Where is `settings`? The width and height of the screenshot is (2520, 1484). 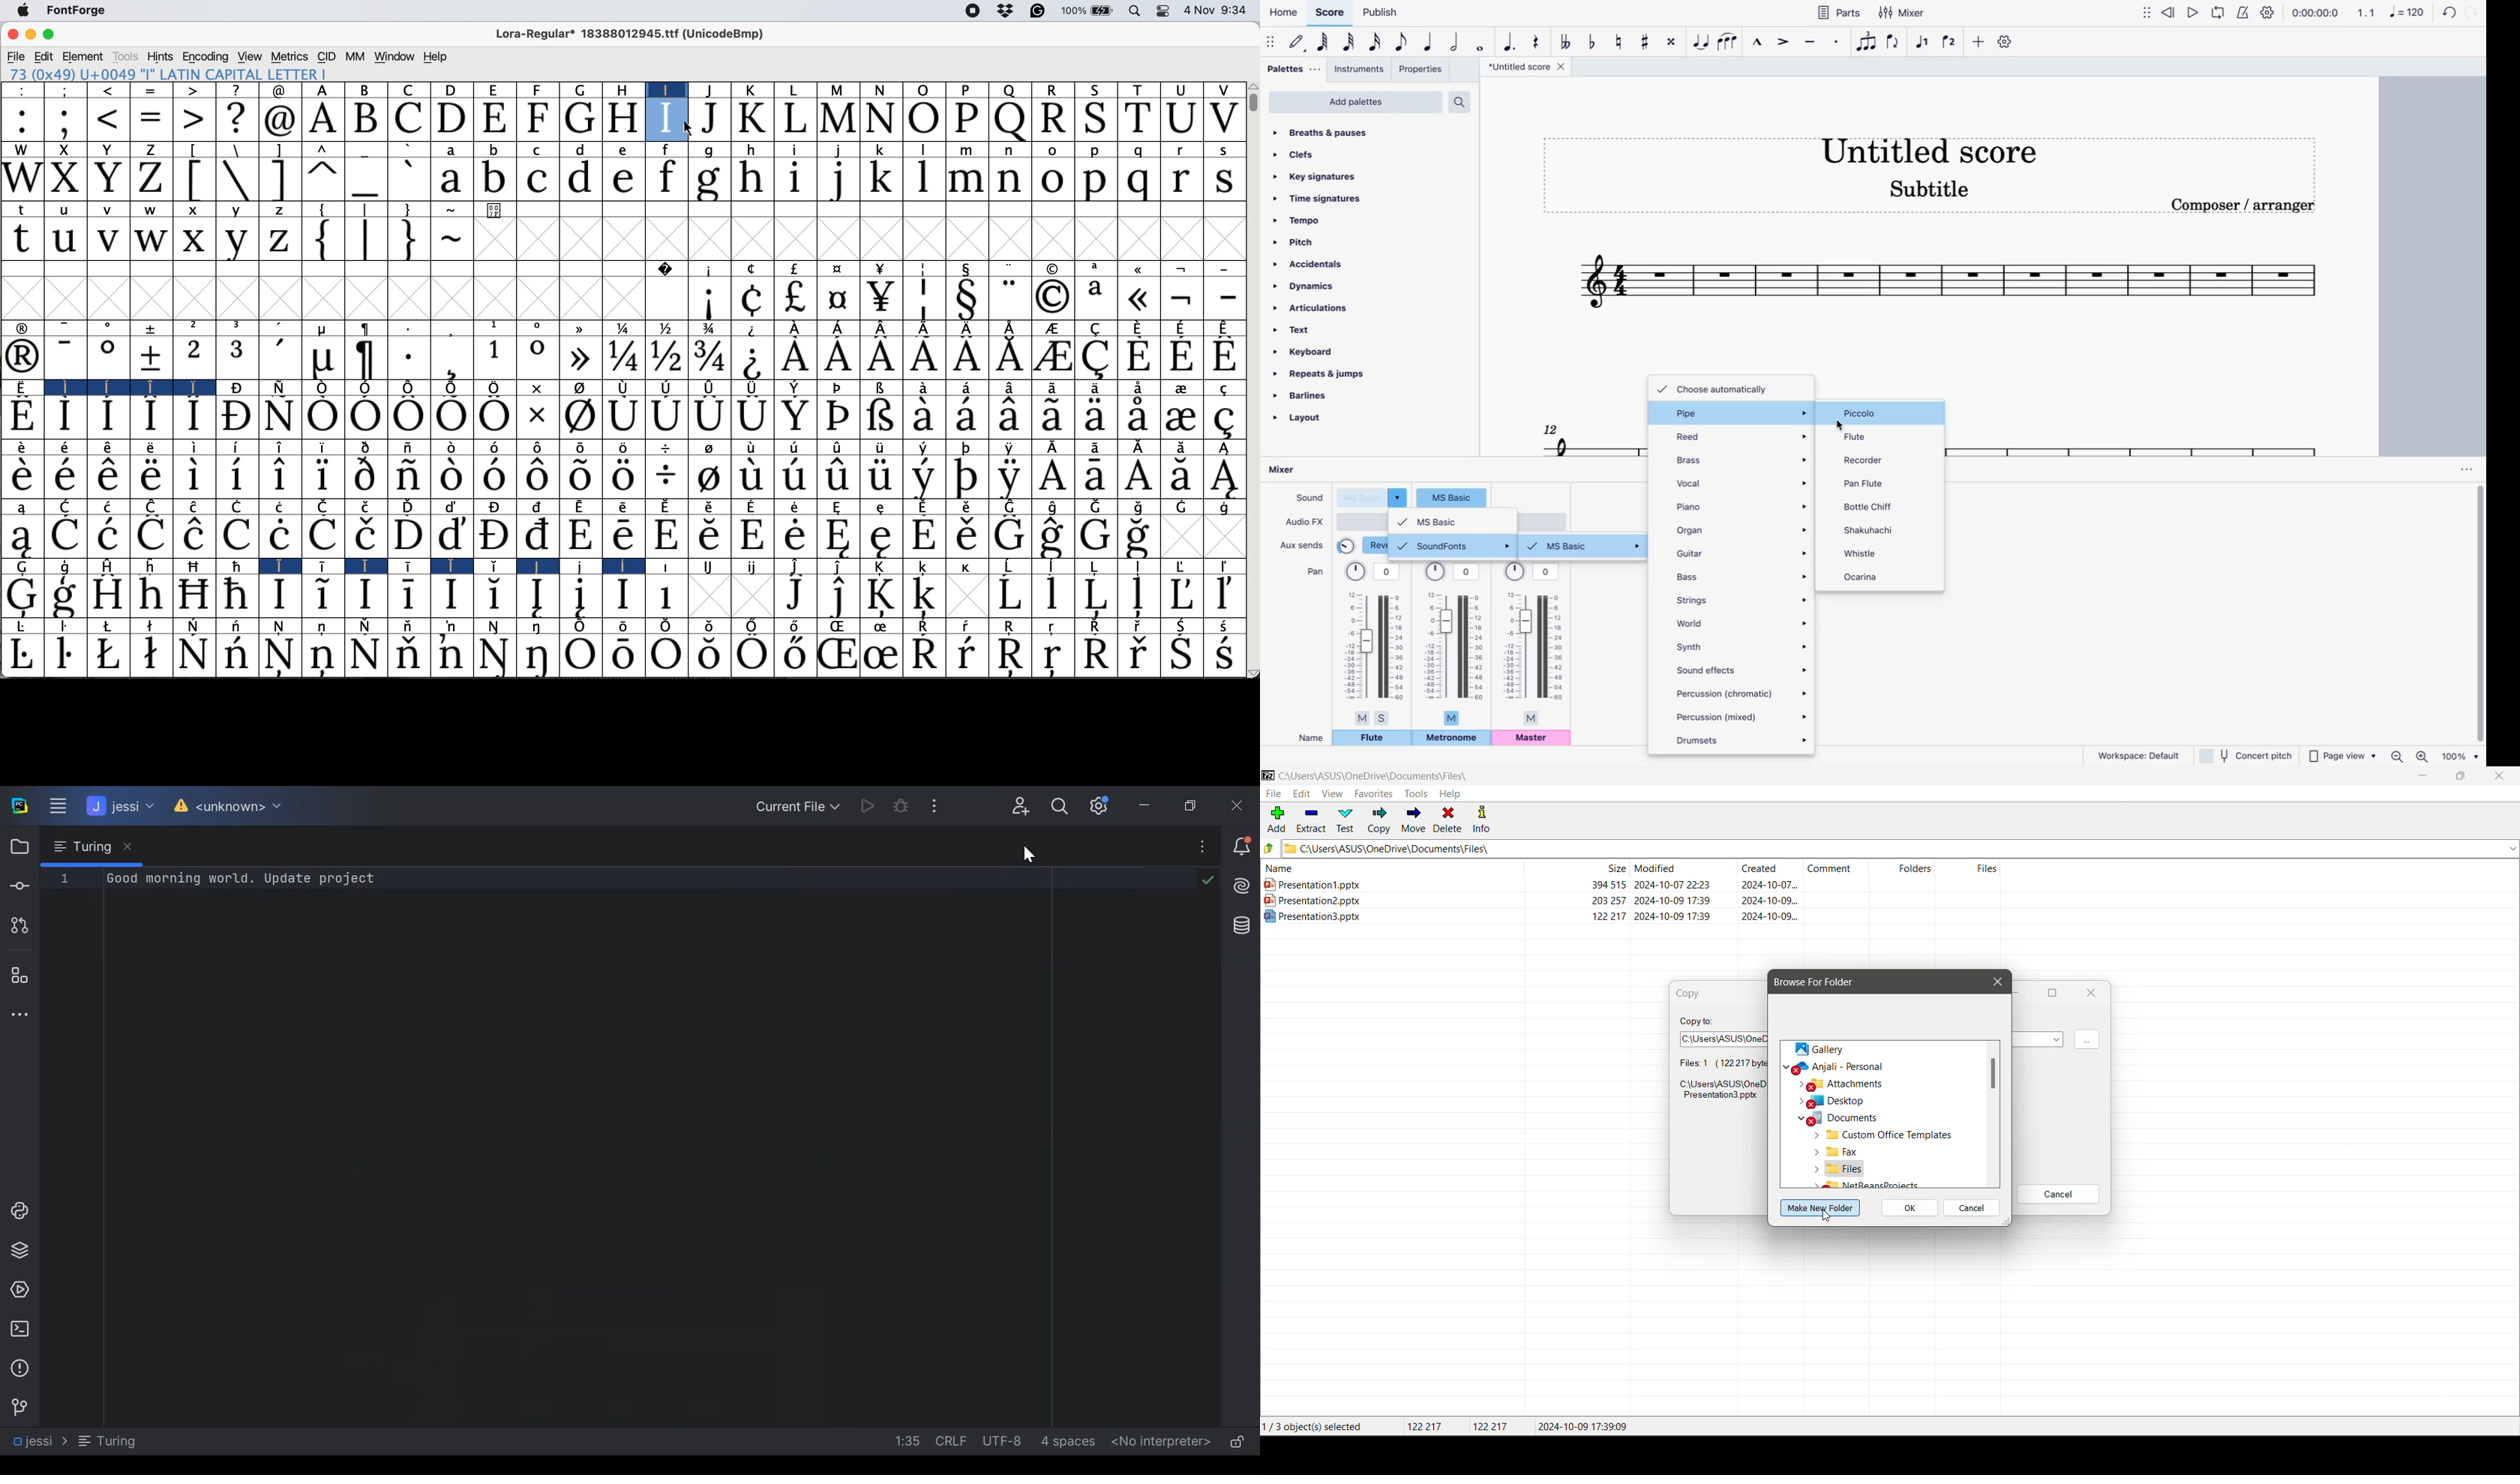
settings is located at coordinates (2268, 12).